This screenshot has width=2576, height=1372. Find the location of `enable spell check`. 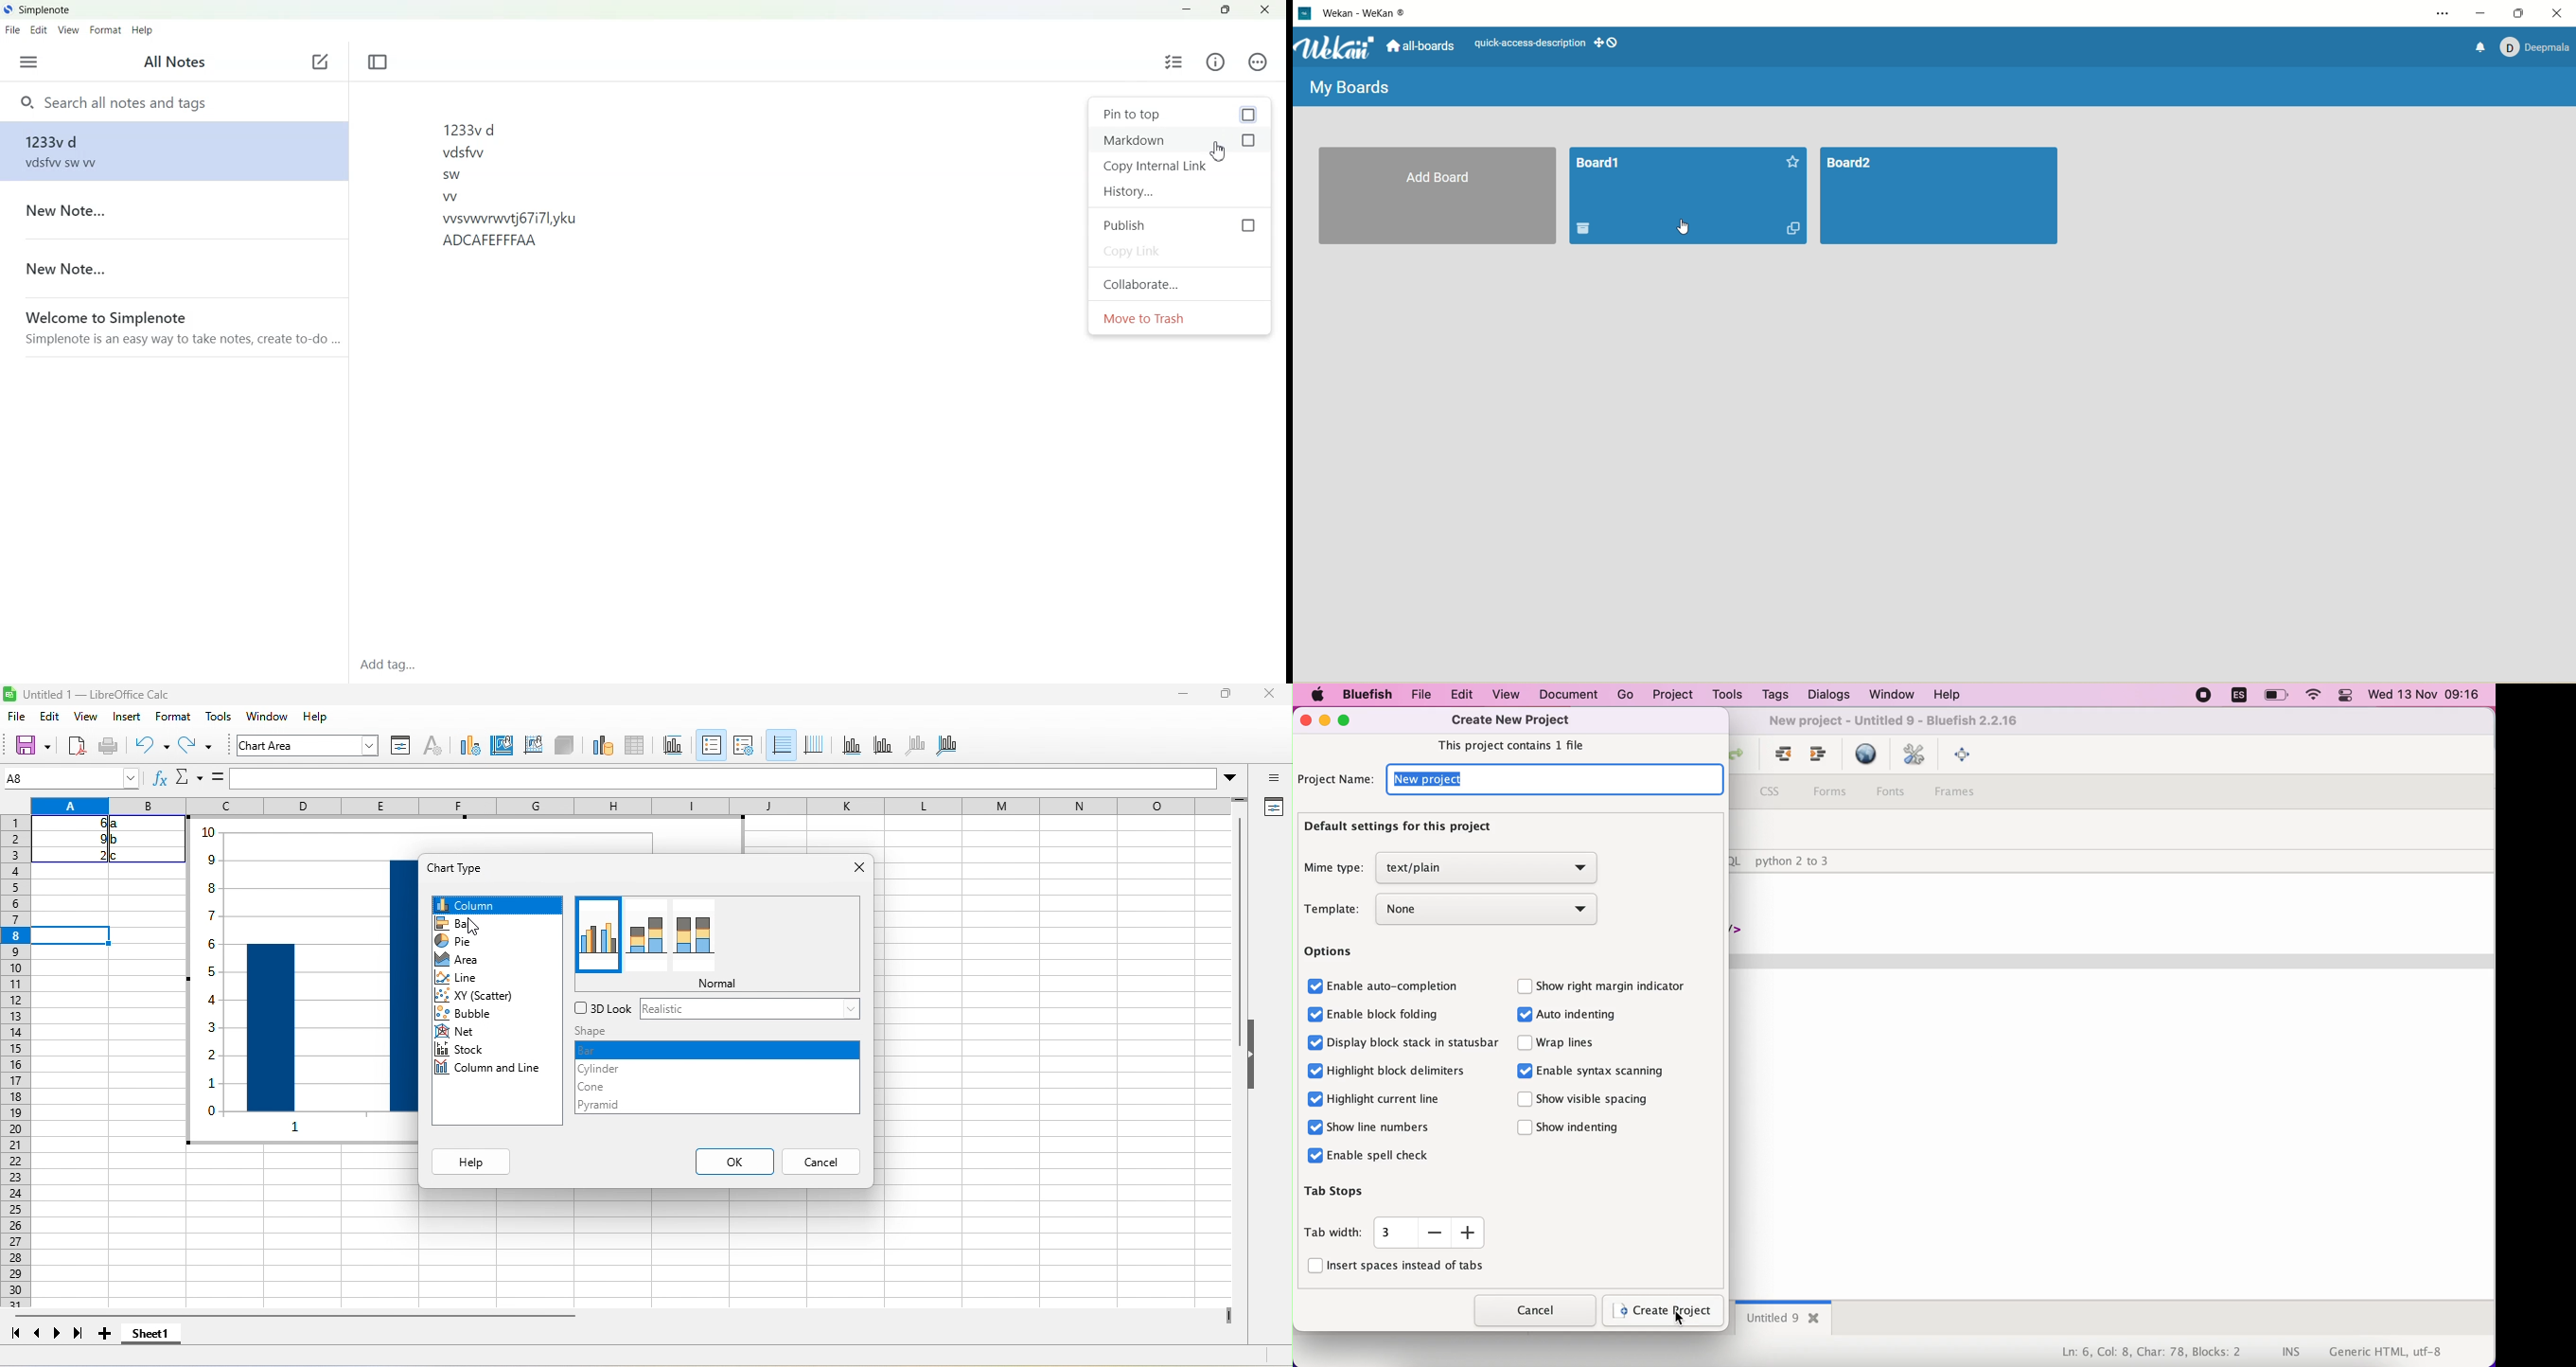

enable spell check is located at coordinates (1375, 1156).